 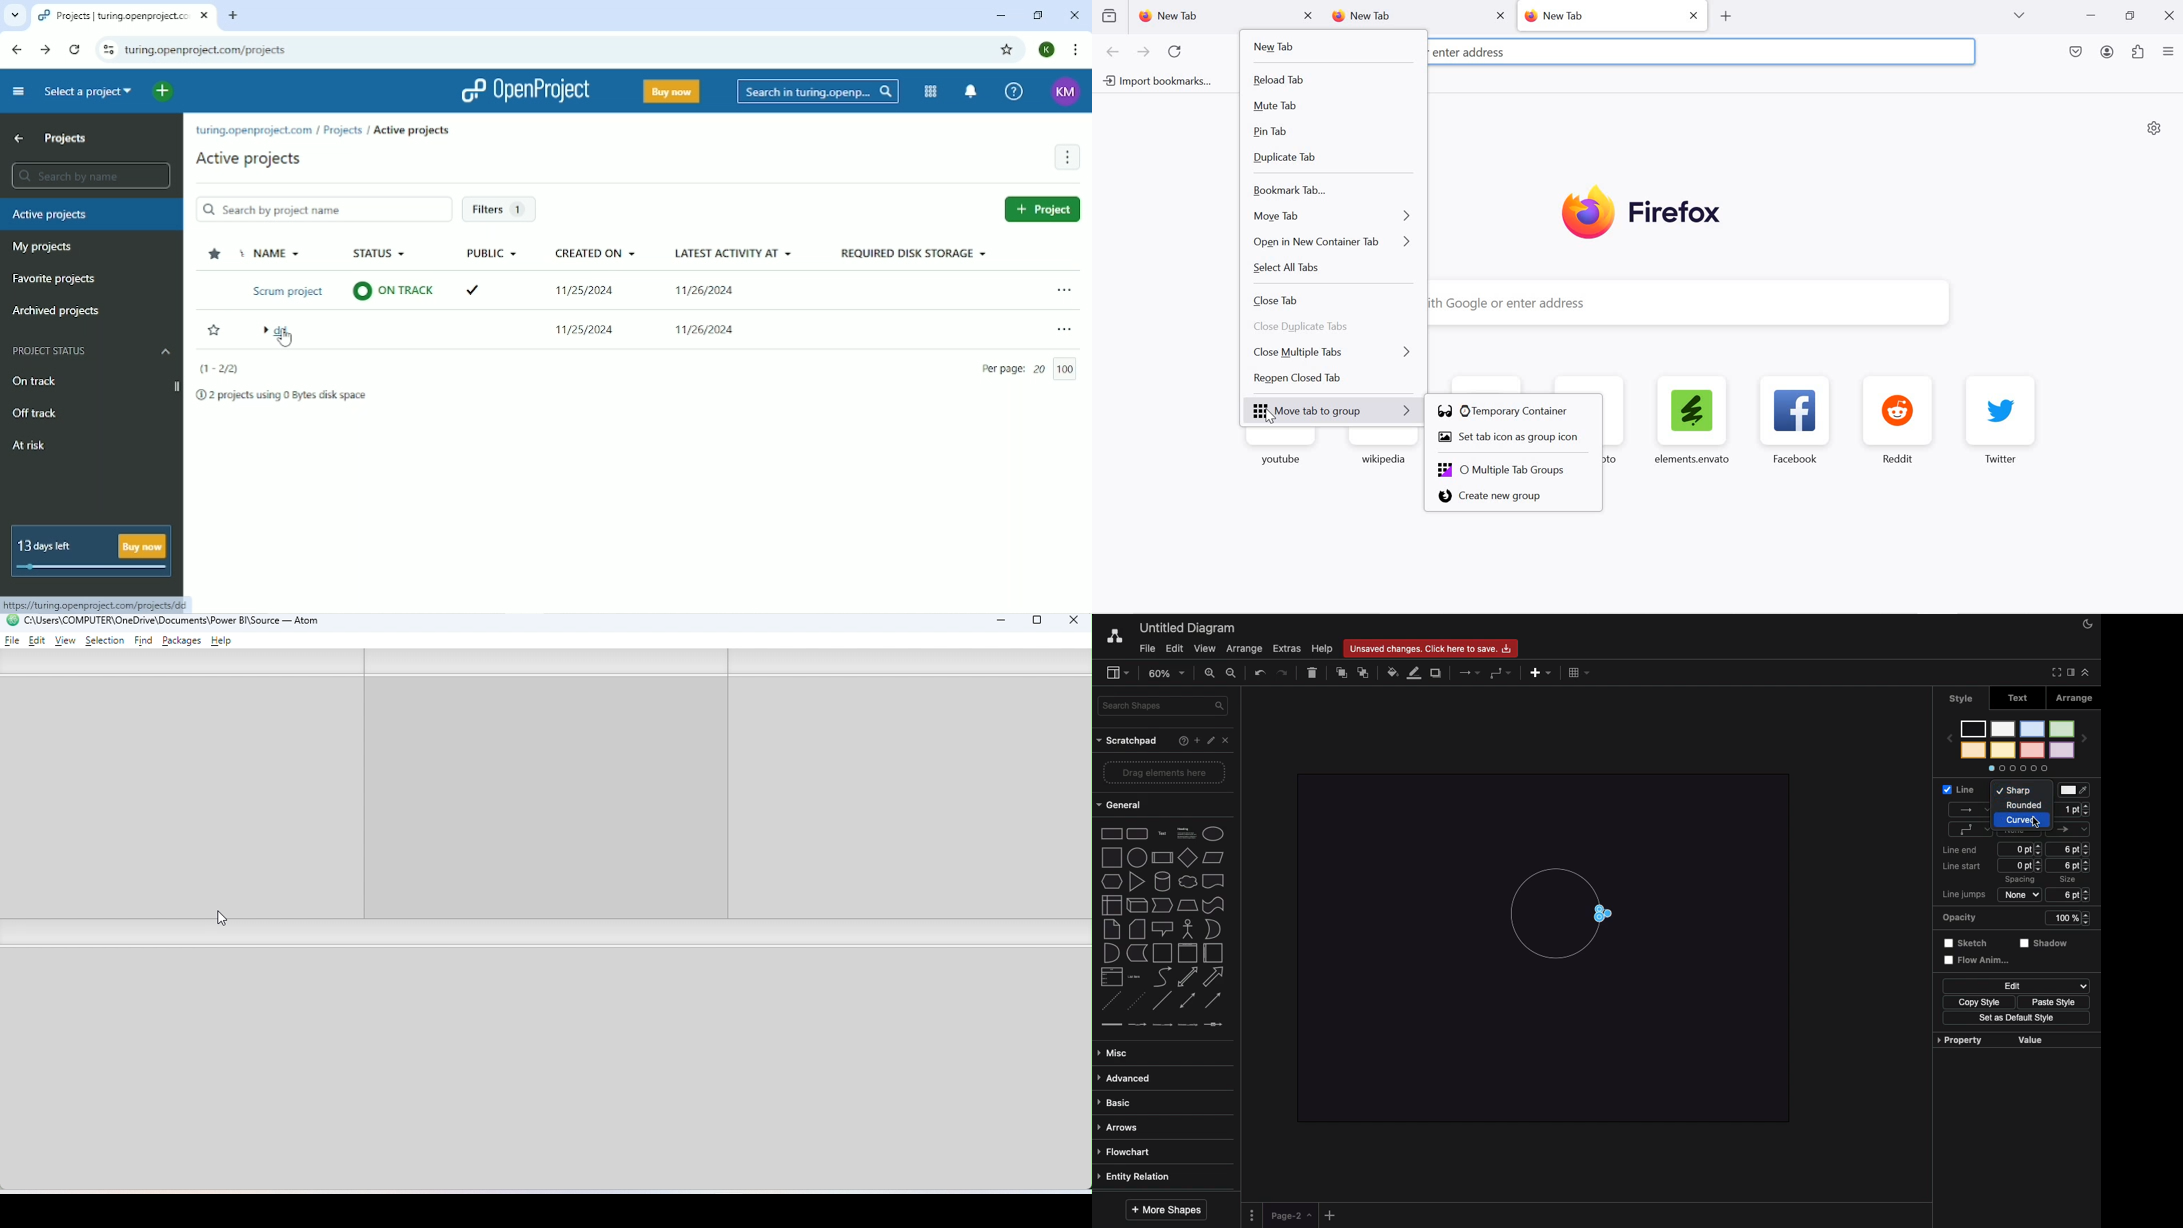 What do you see at coordinates (1143, 53) in the screenshot?
I see `next page` at bounding box center [1143, 53].